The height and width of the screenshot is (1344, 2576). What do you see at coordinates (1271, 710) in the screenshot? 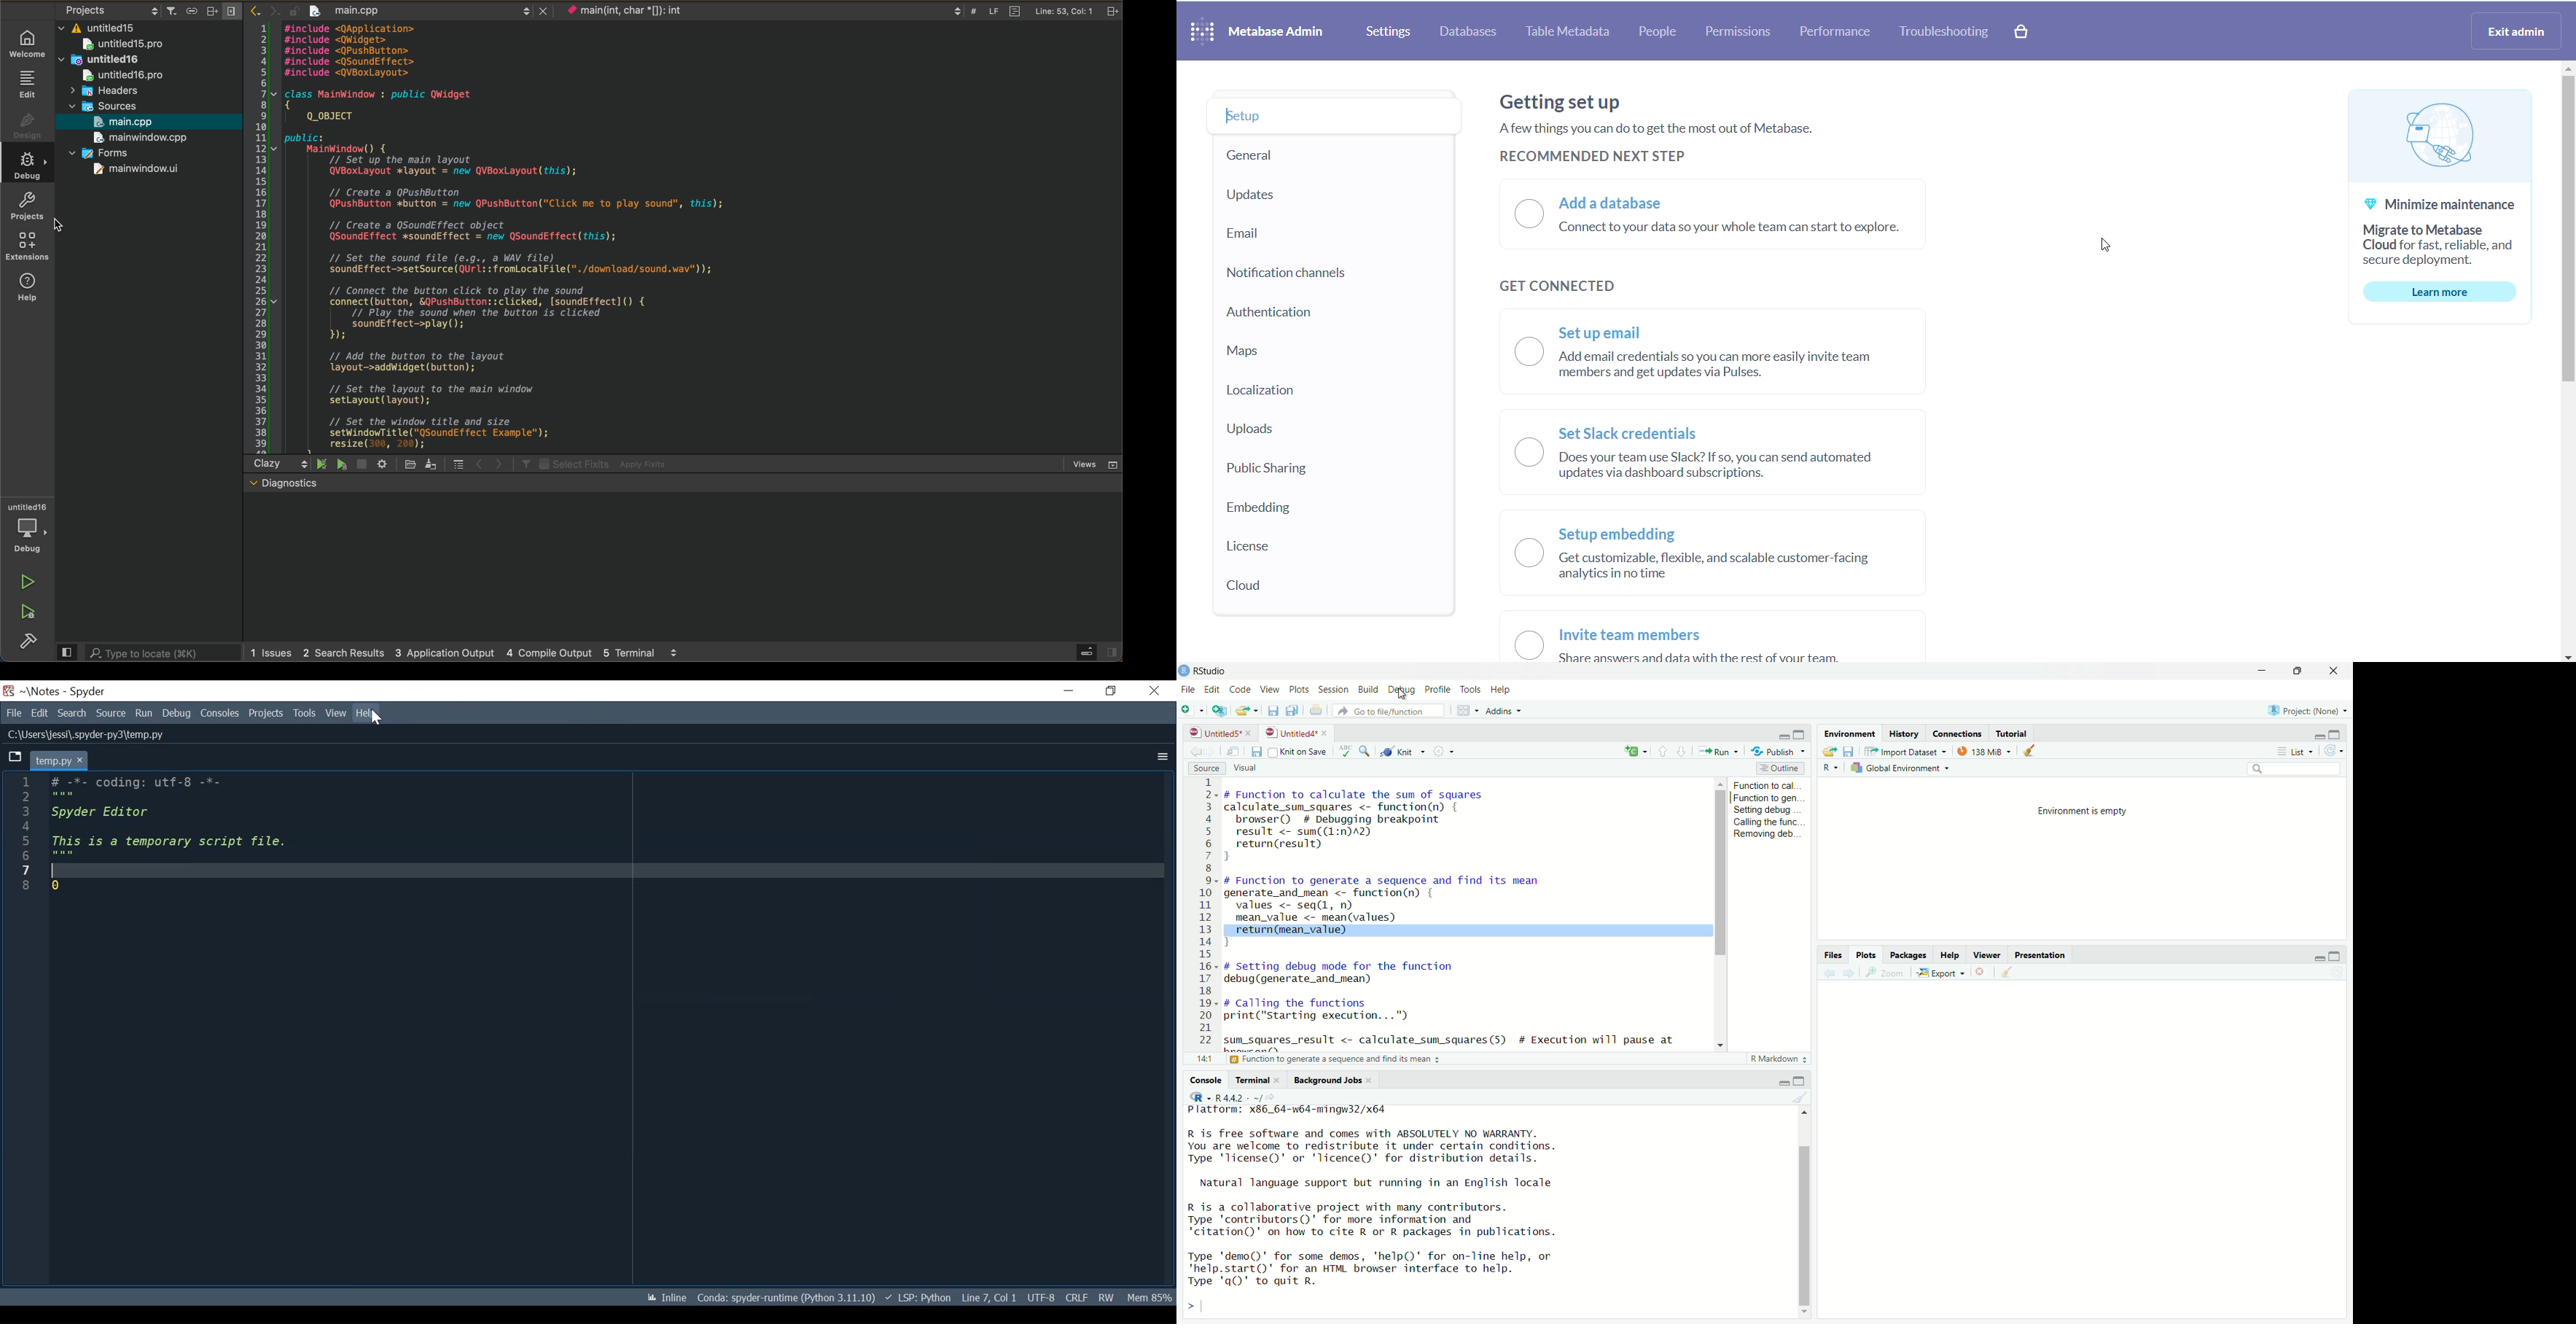
I see `save current document` at bounding box center [1271, 710].